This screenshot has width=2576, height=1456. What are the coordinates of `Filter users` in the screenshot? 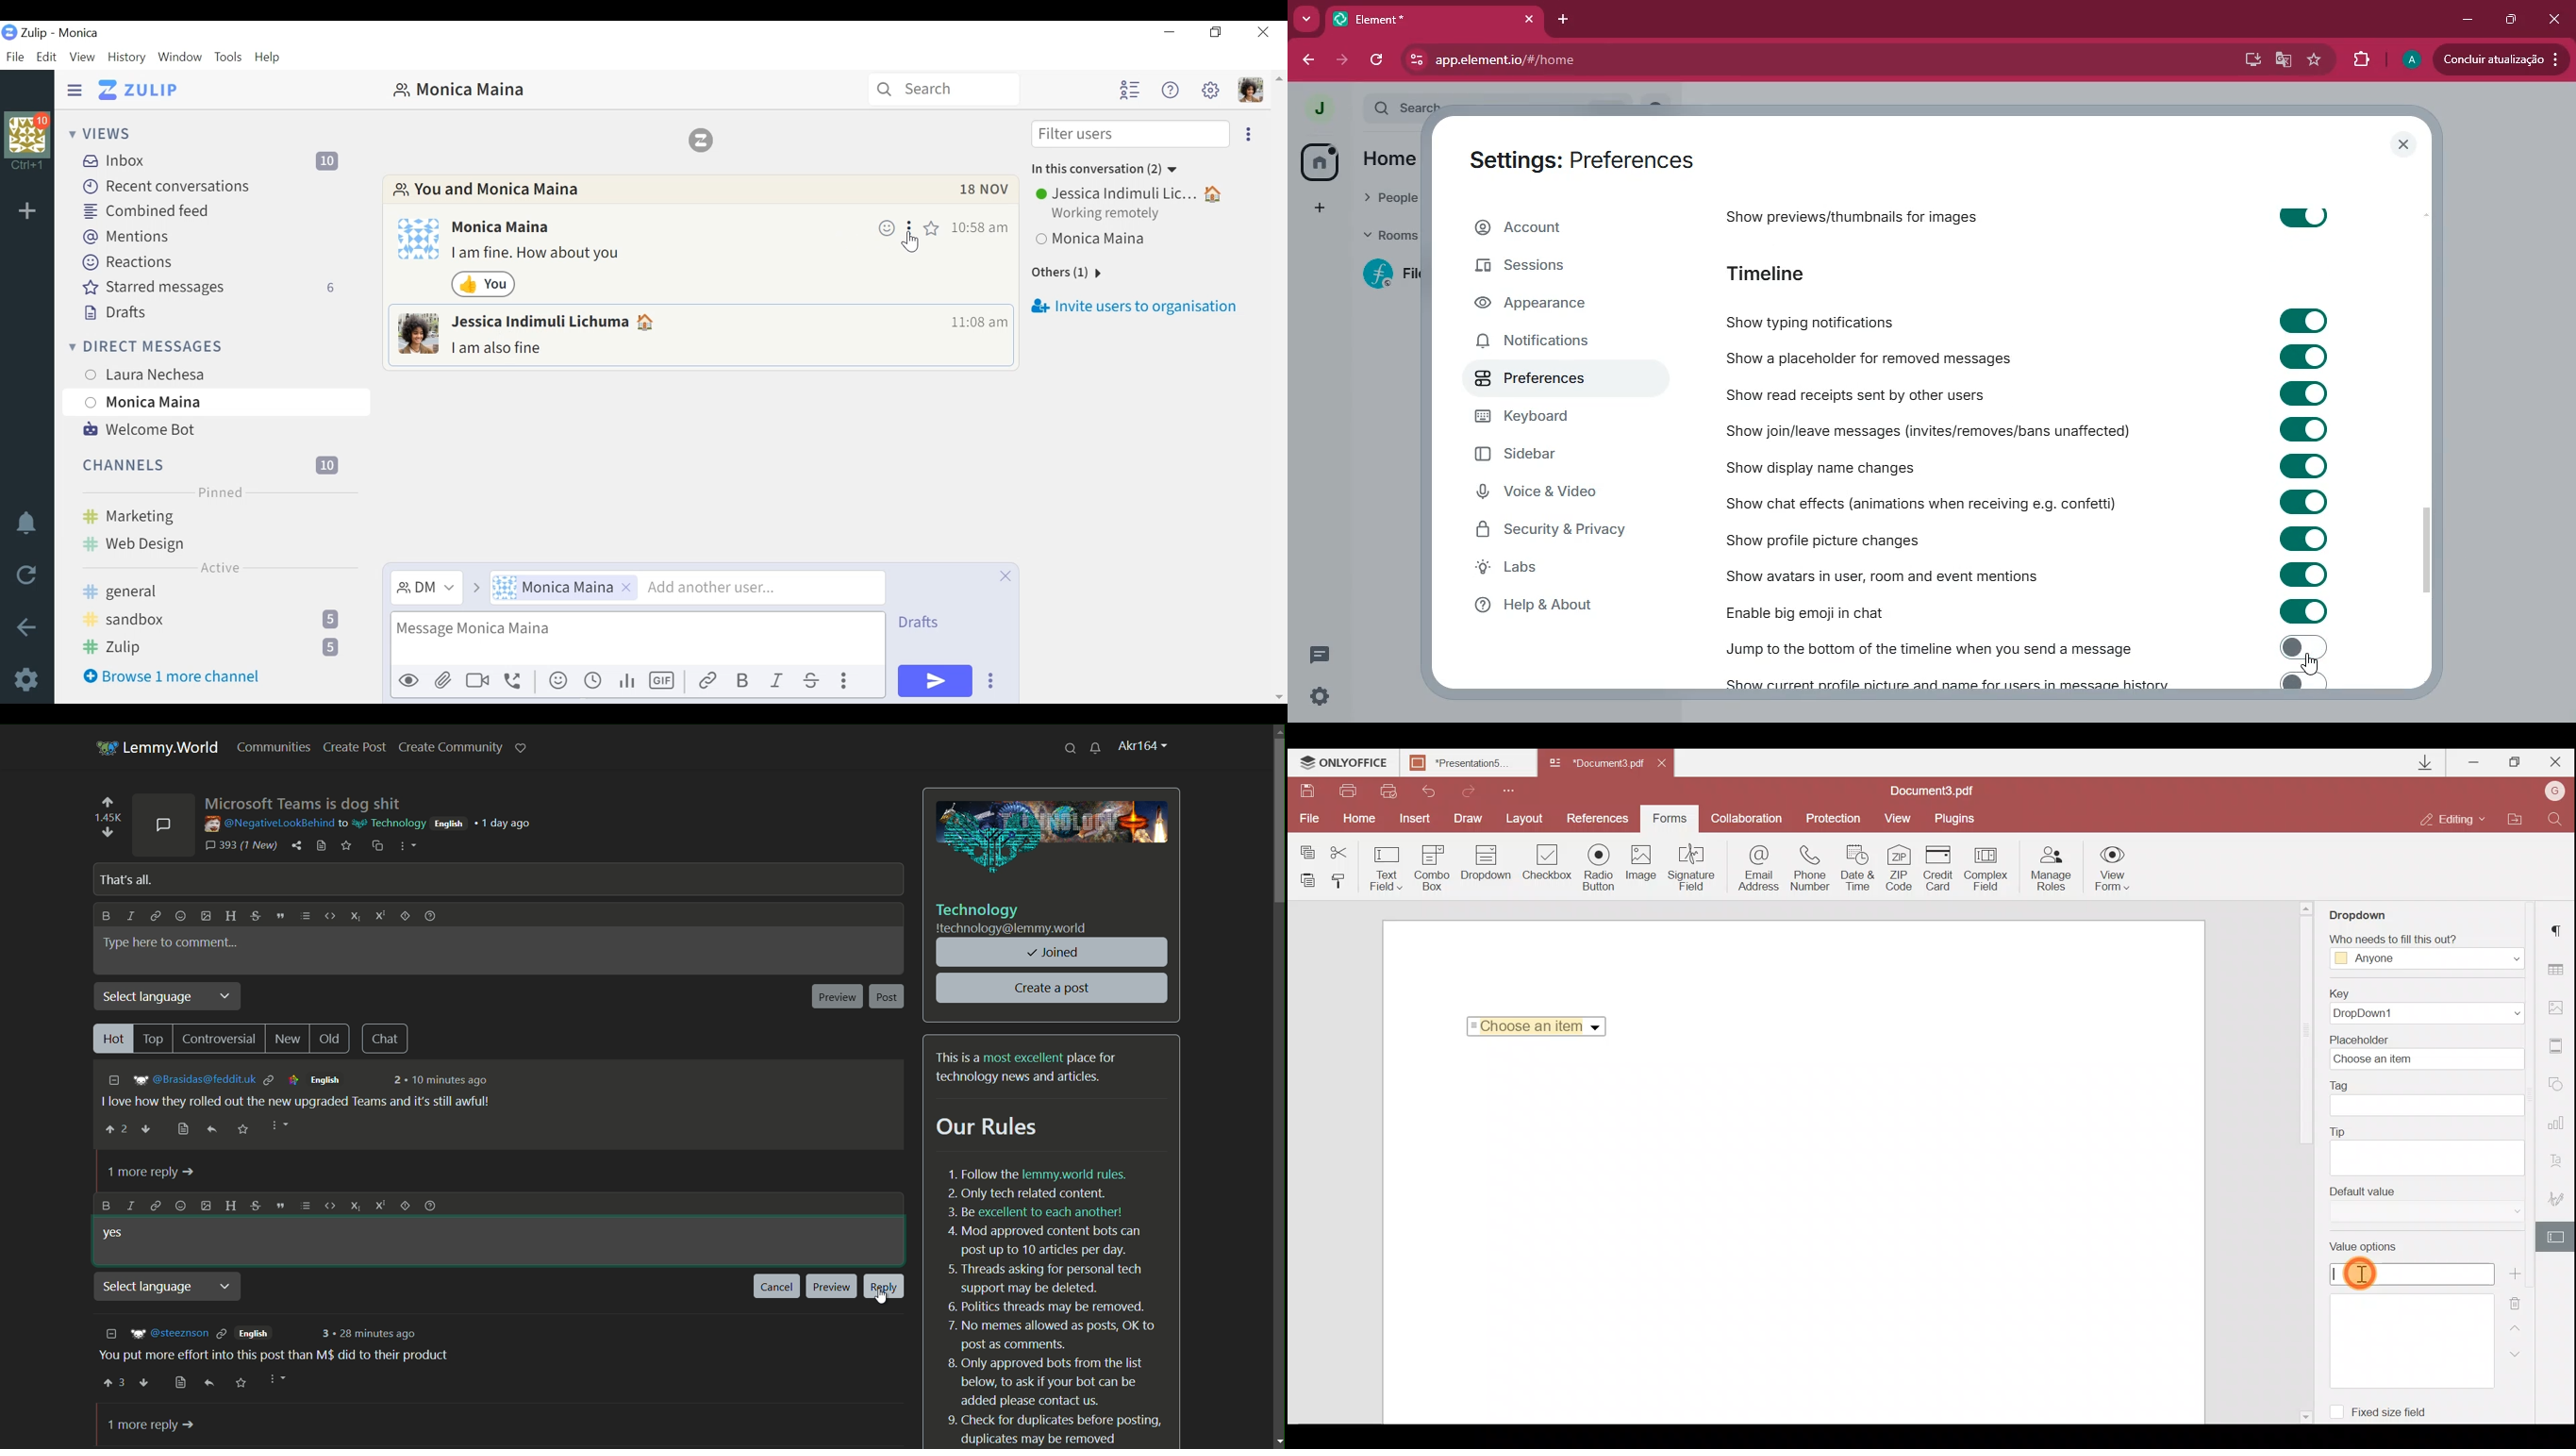 It's located at (1130, 135).